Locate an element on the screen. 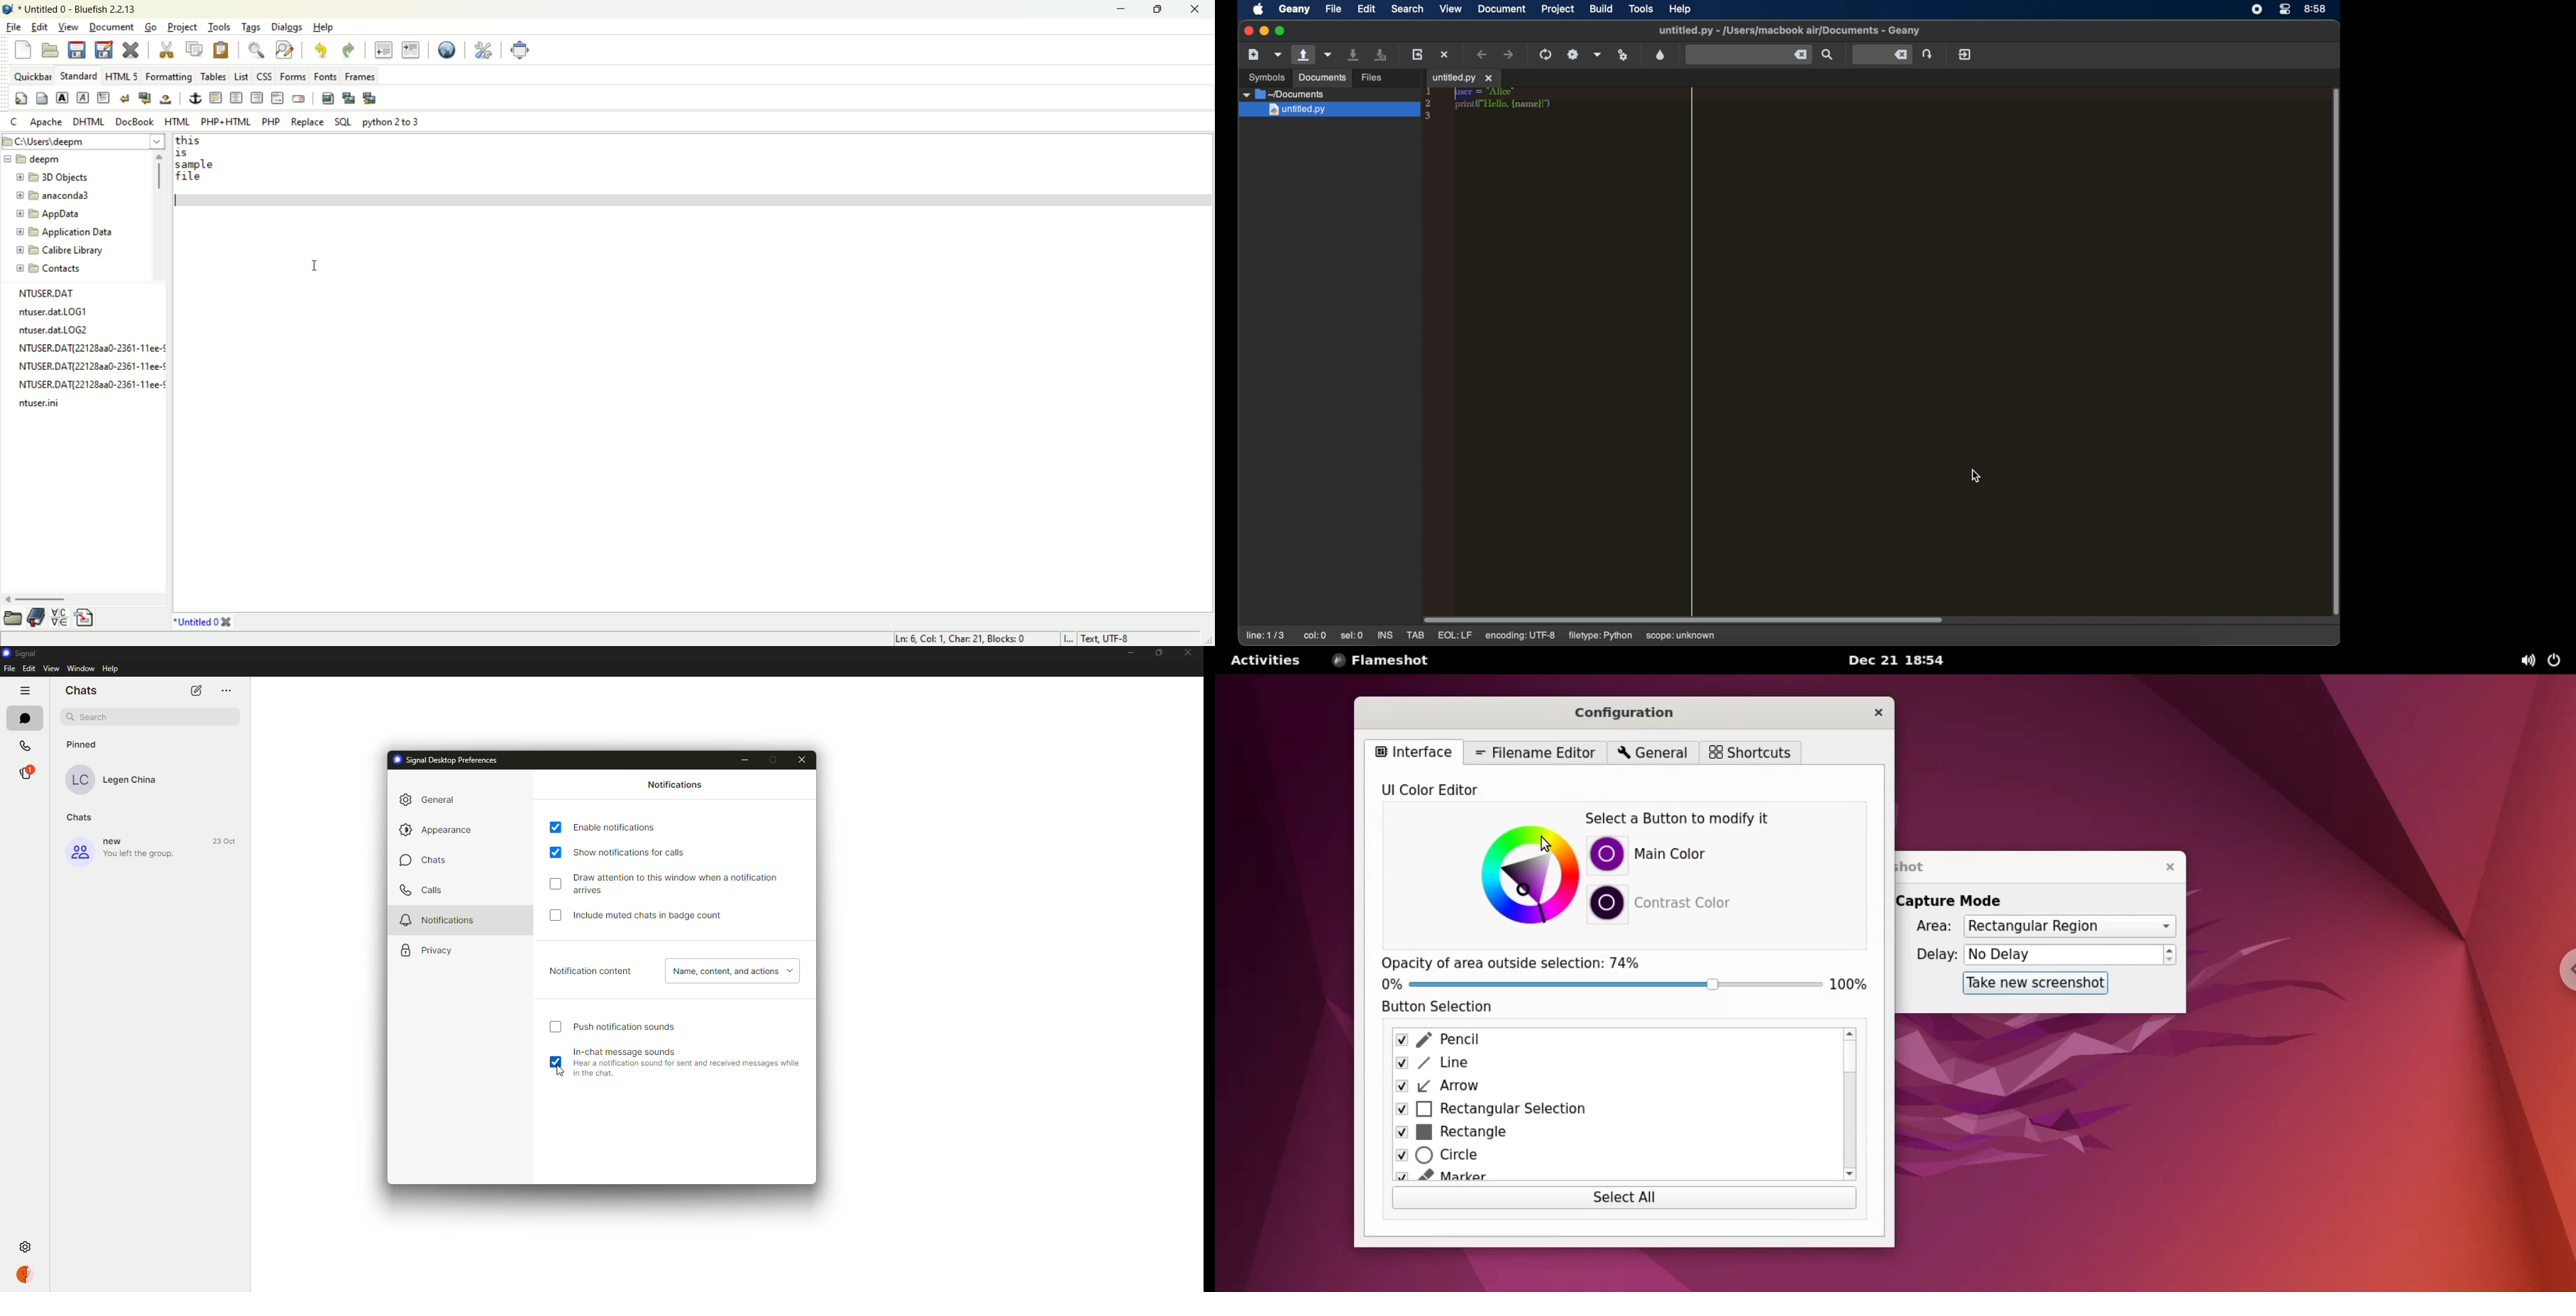  opacity slider is located at coordinates (1612, 986).